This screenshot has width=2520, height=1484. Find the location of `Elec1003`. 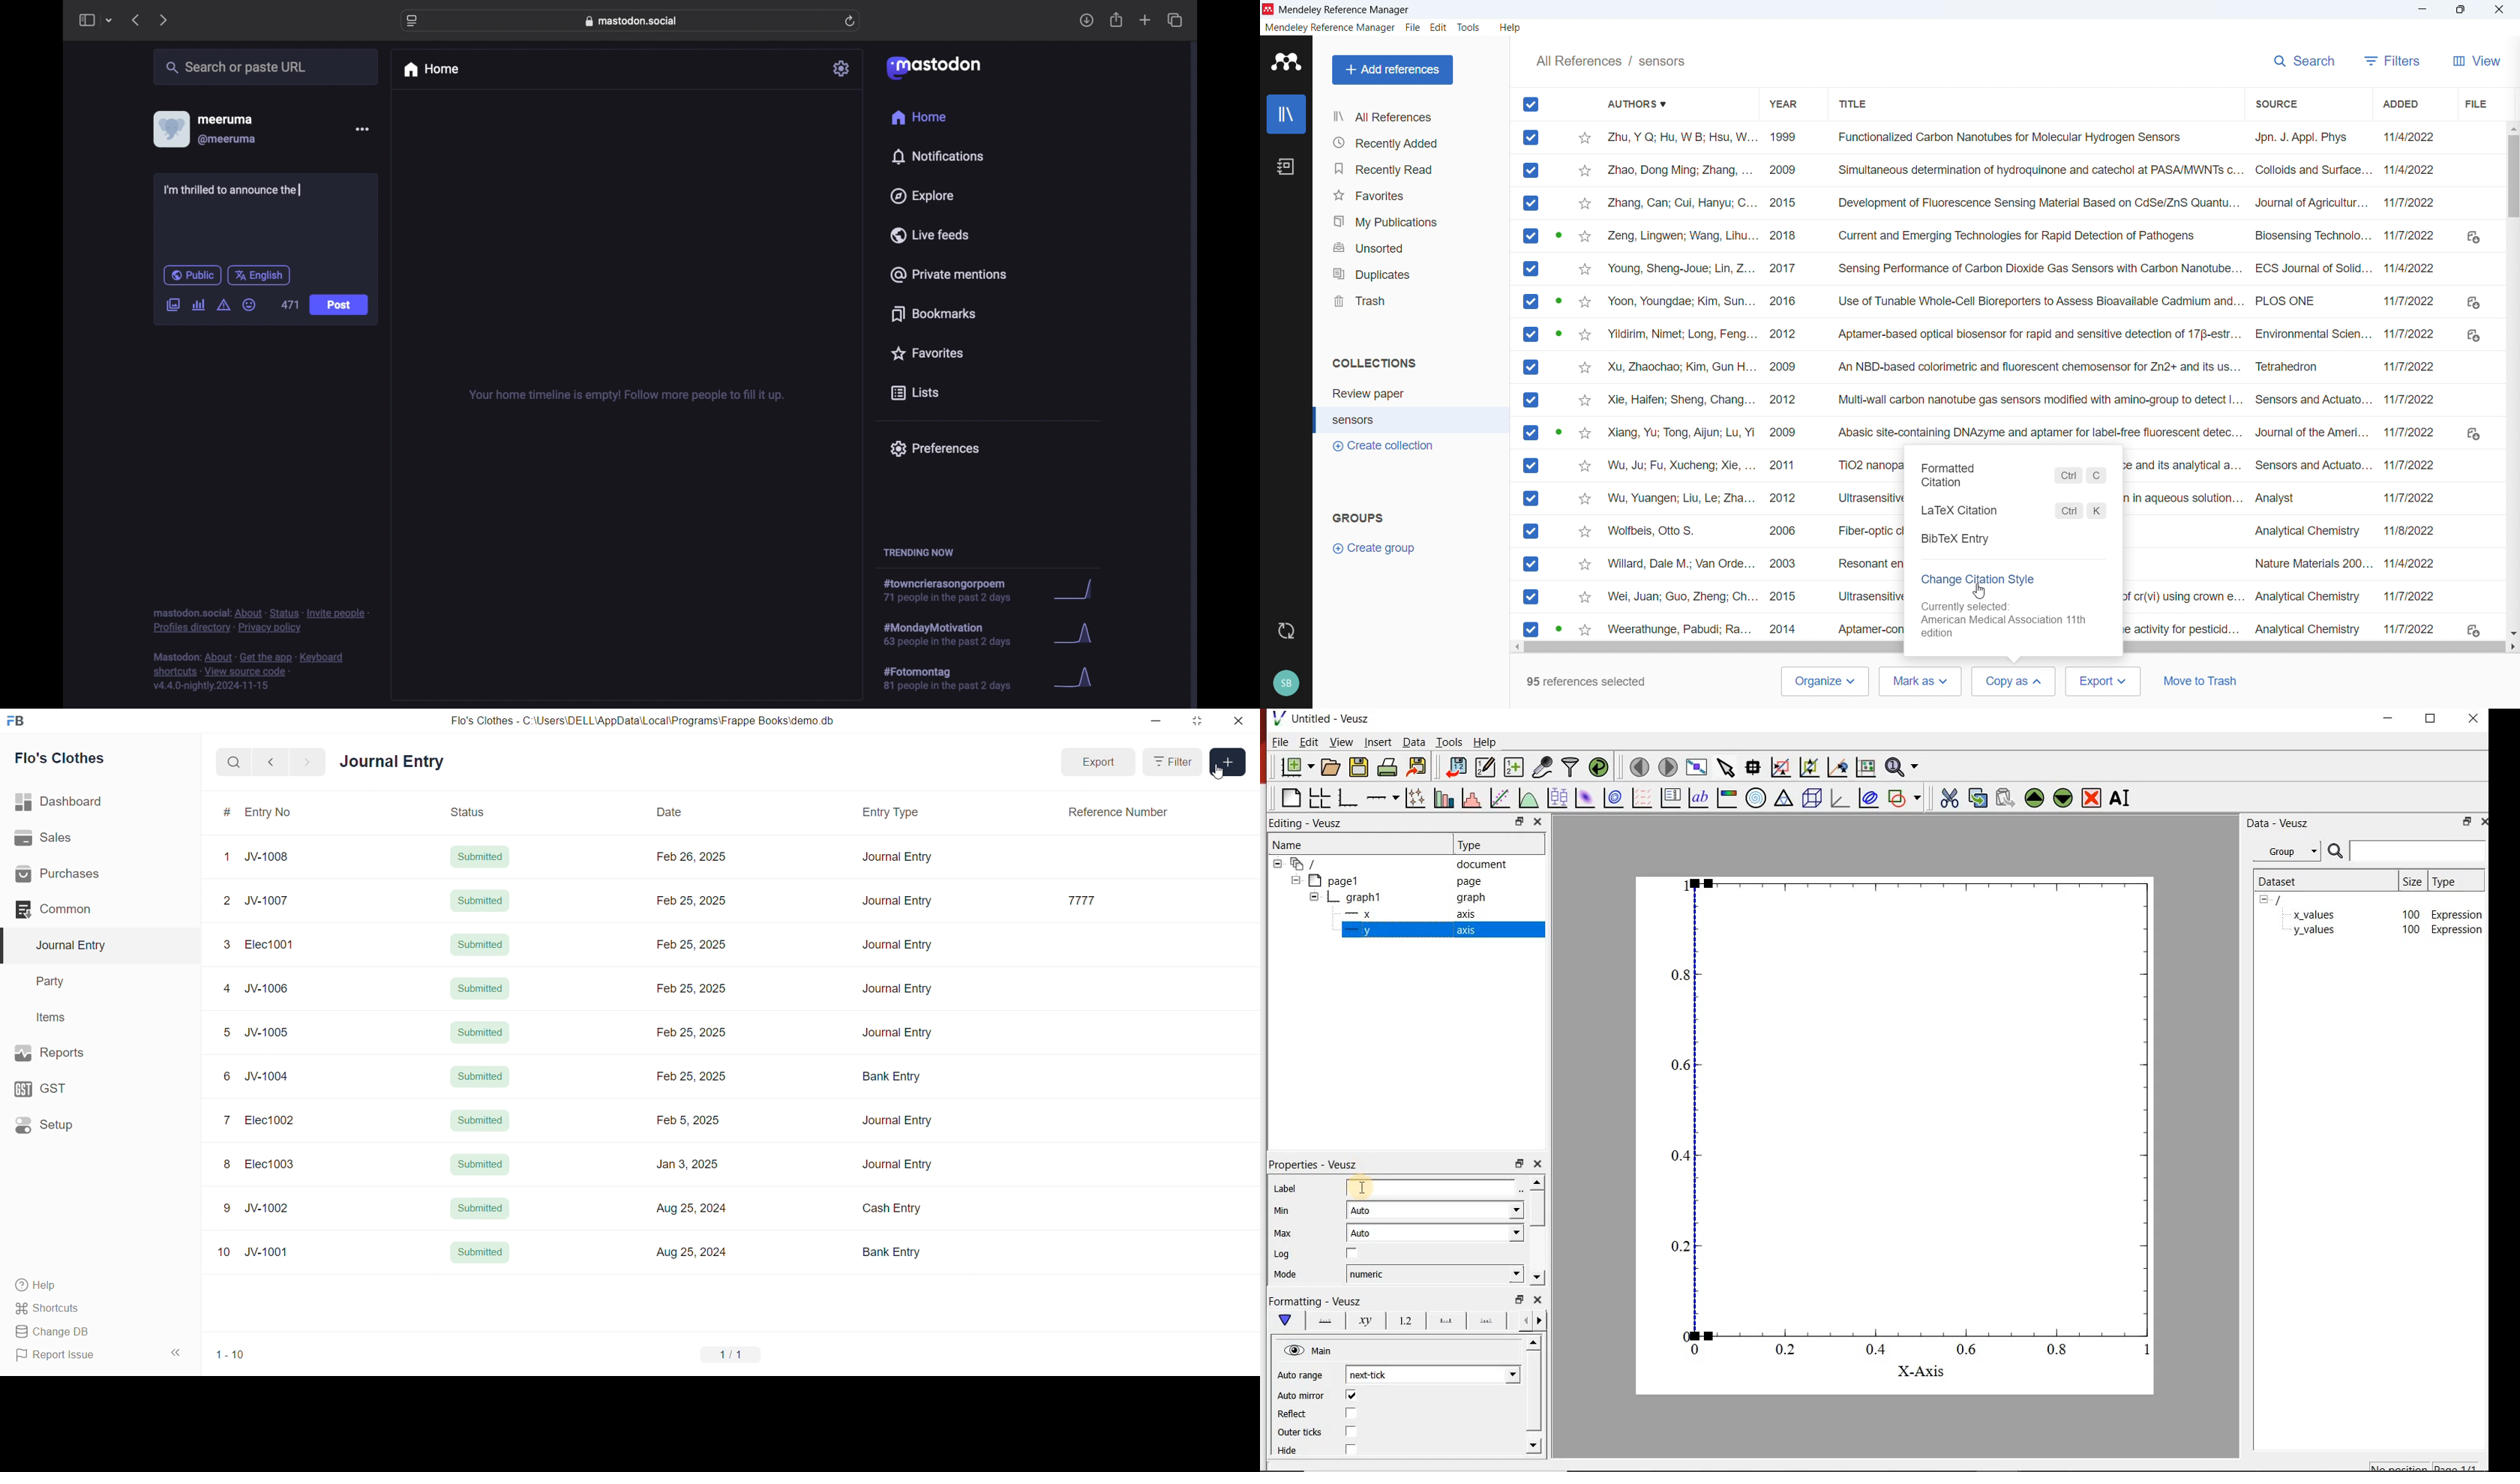

Elec1003 is located at coordinates (270, 1164).